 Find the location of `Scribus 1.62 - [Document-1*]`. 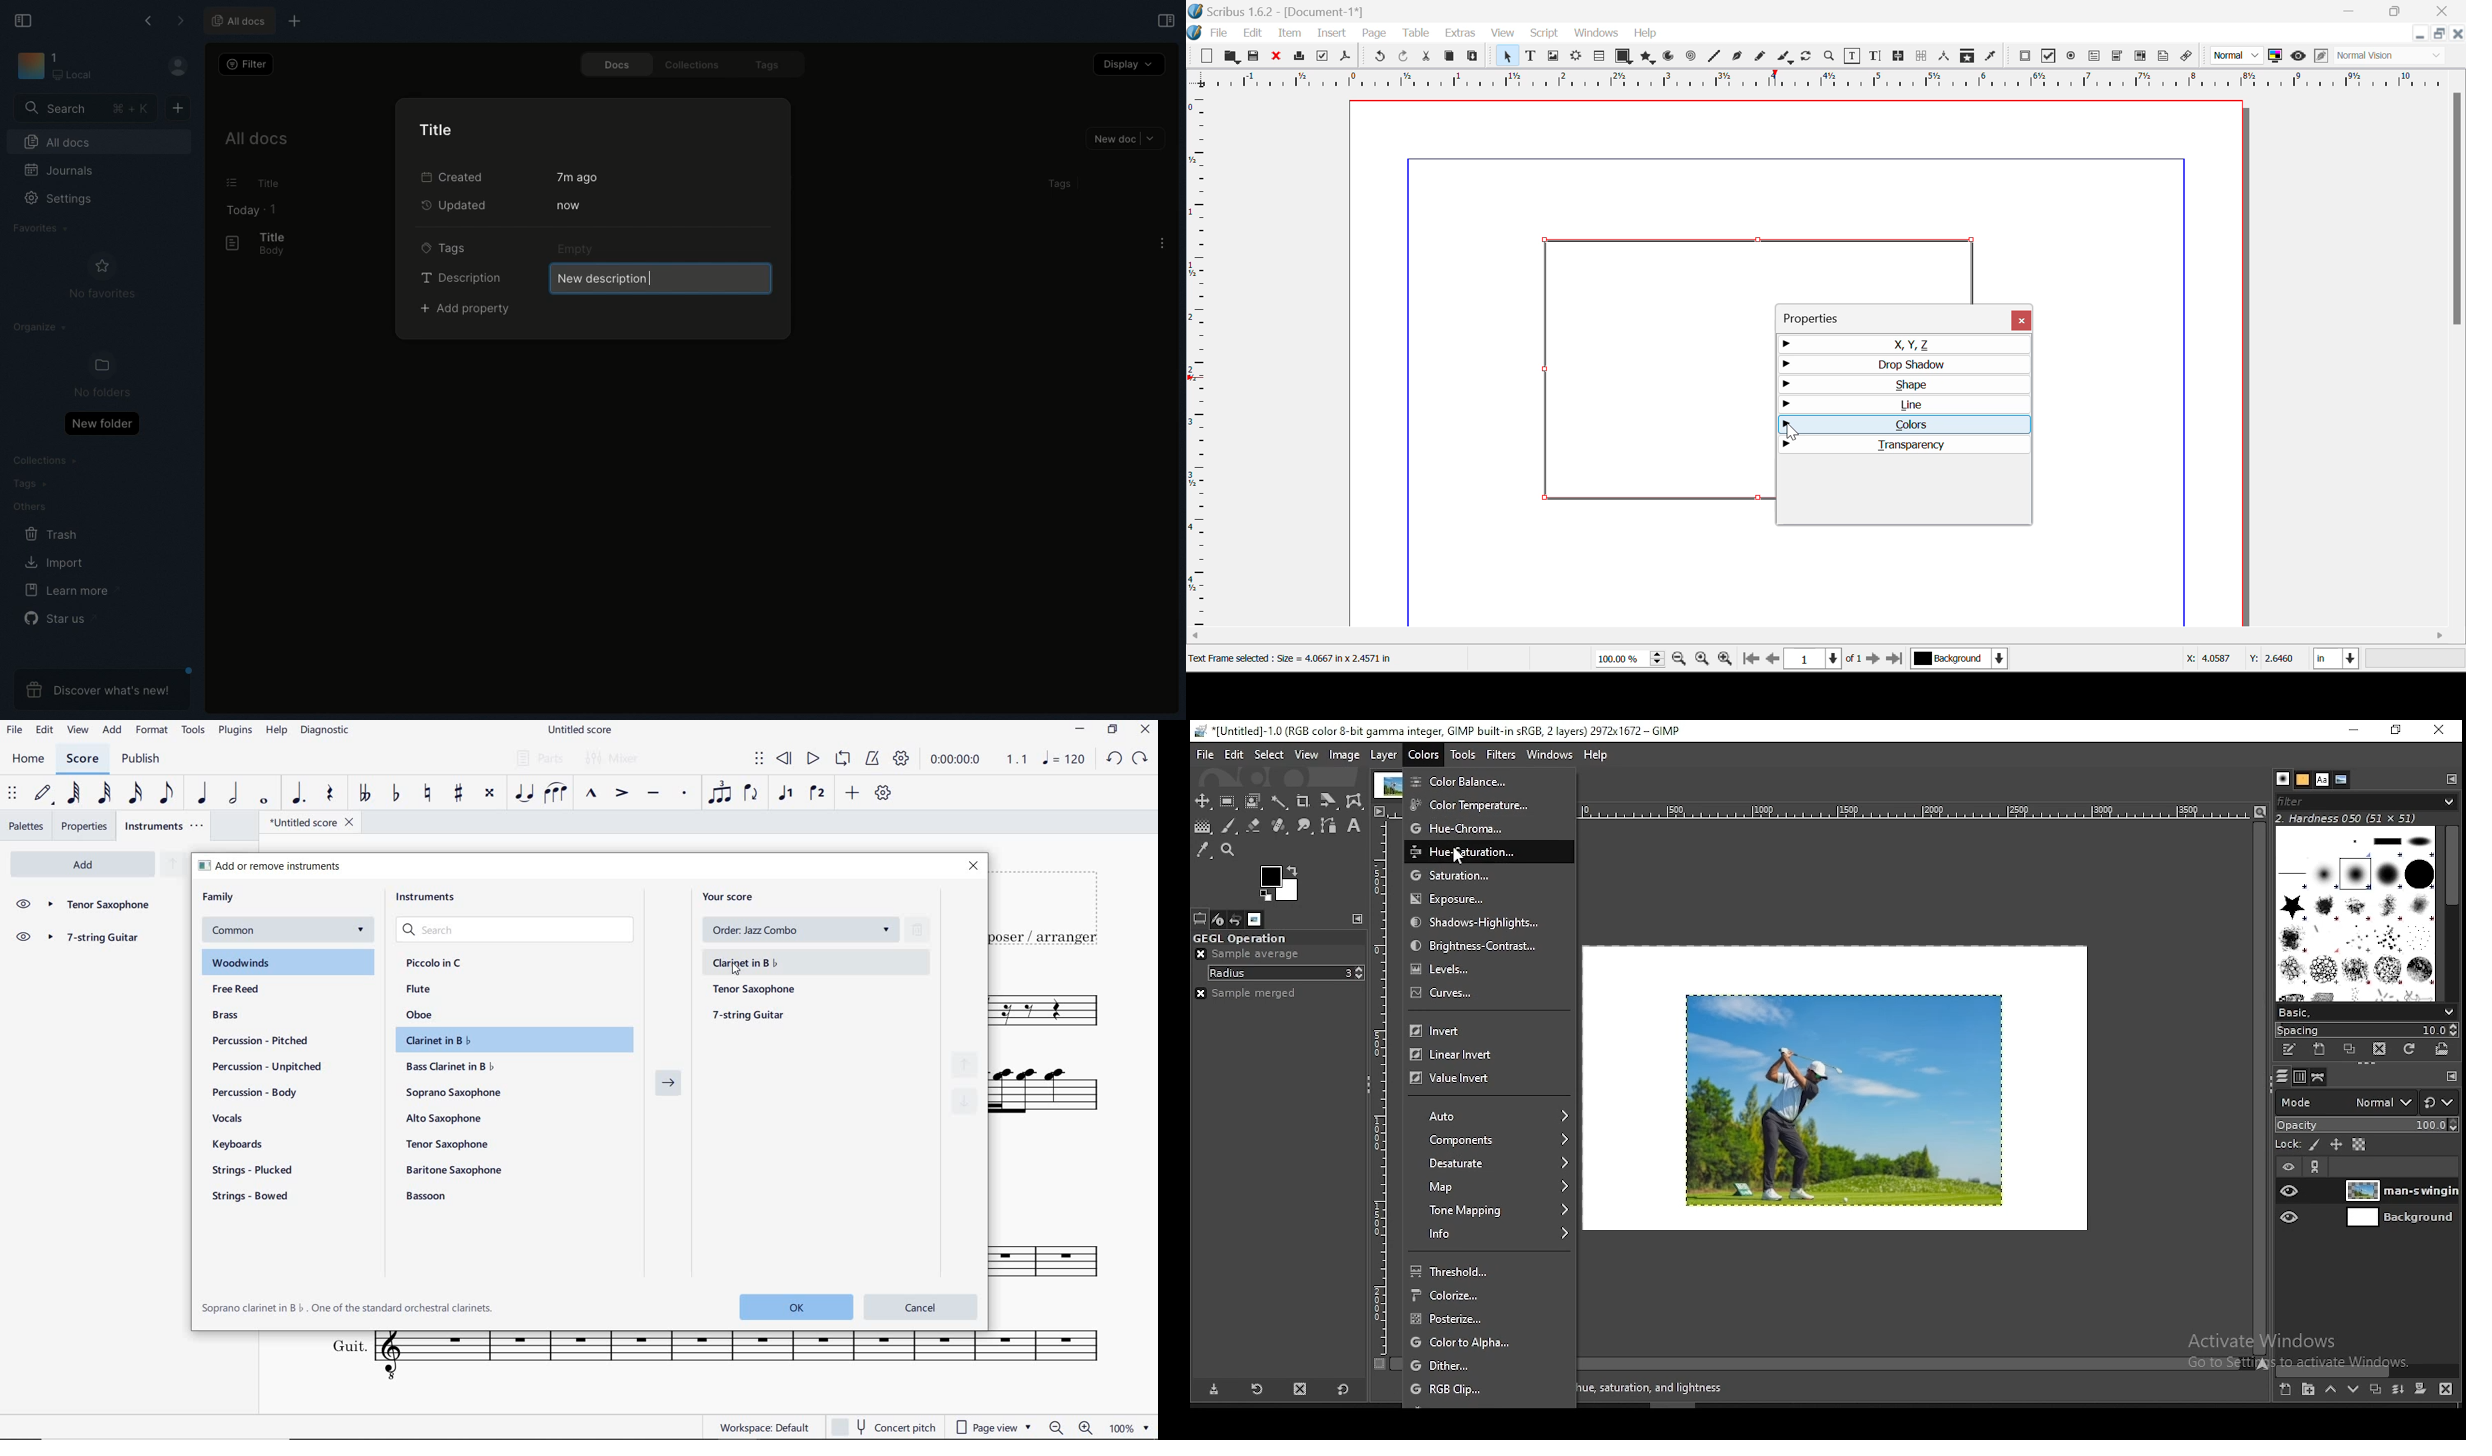

Scribus 1.62 - [Document-1*] is located at coordinates (1282, 9).